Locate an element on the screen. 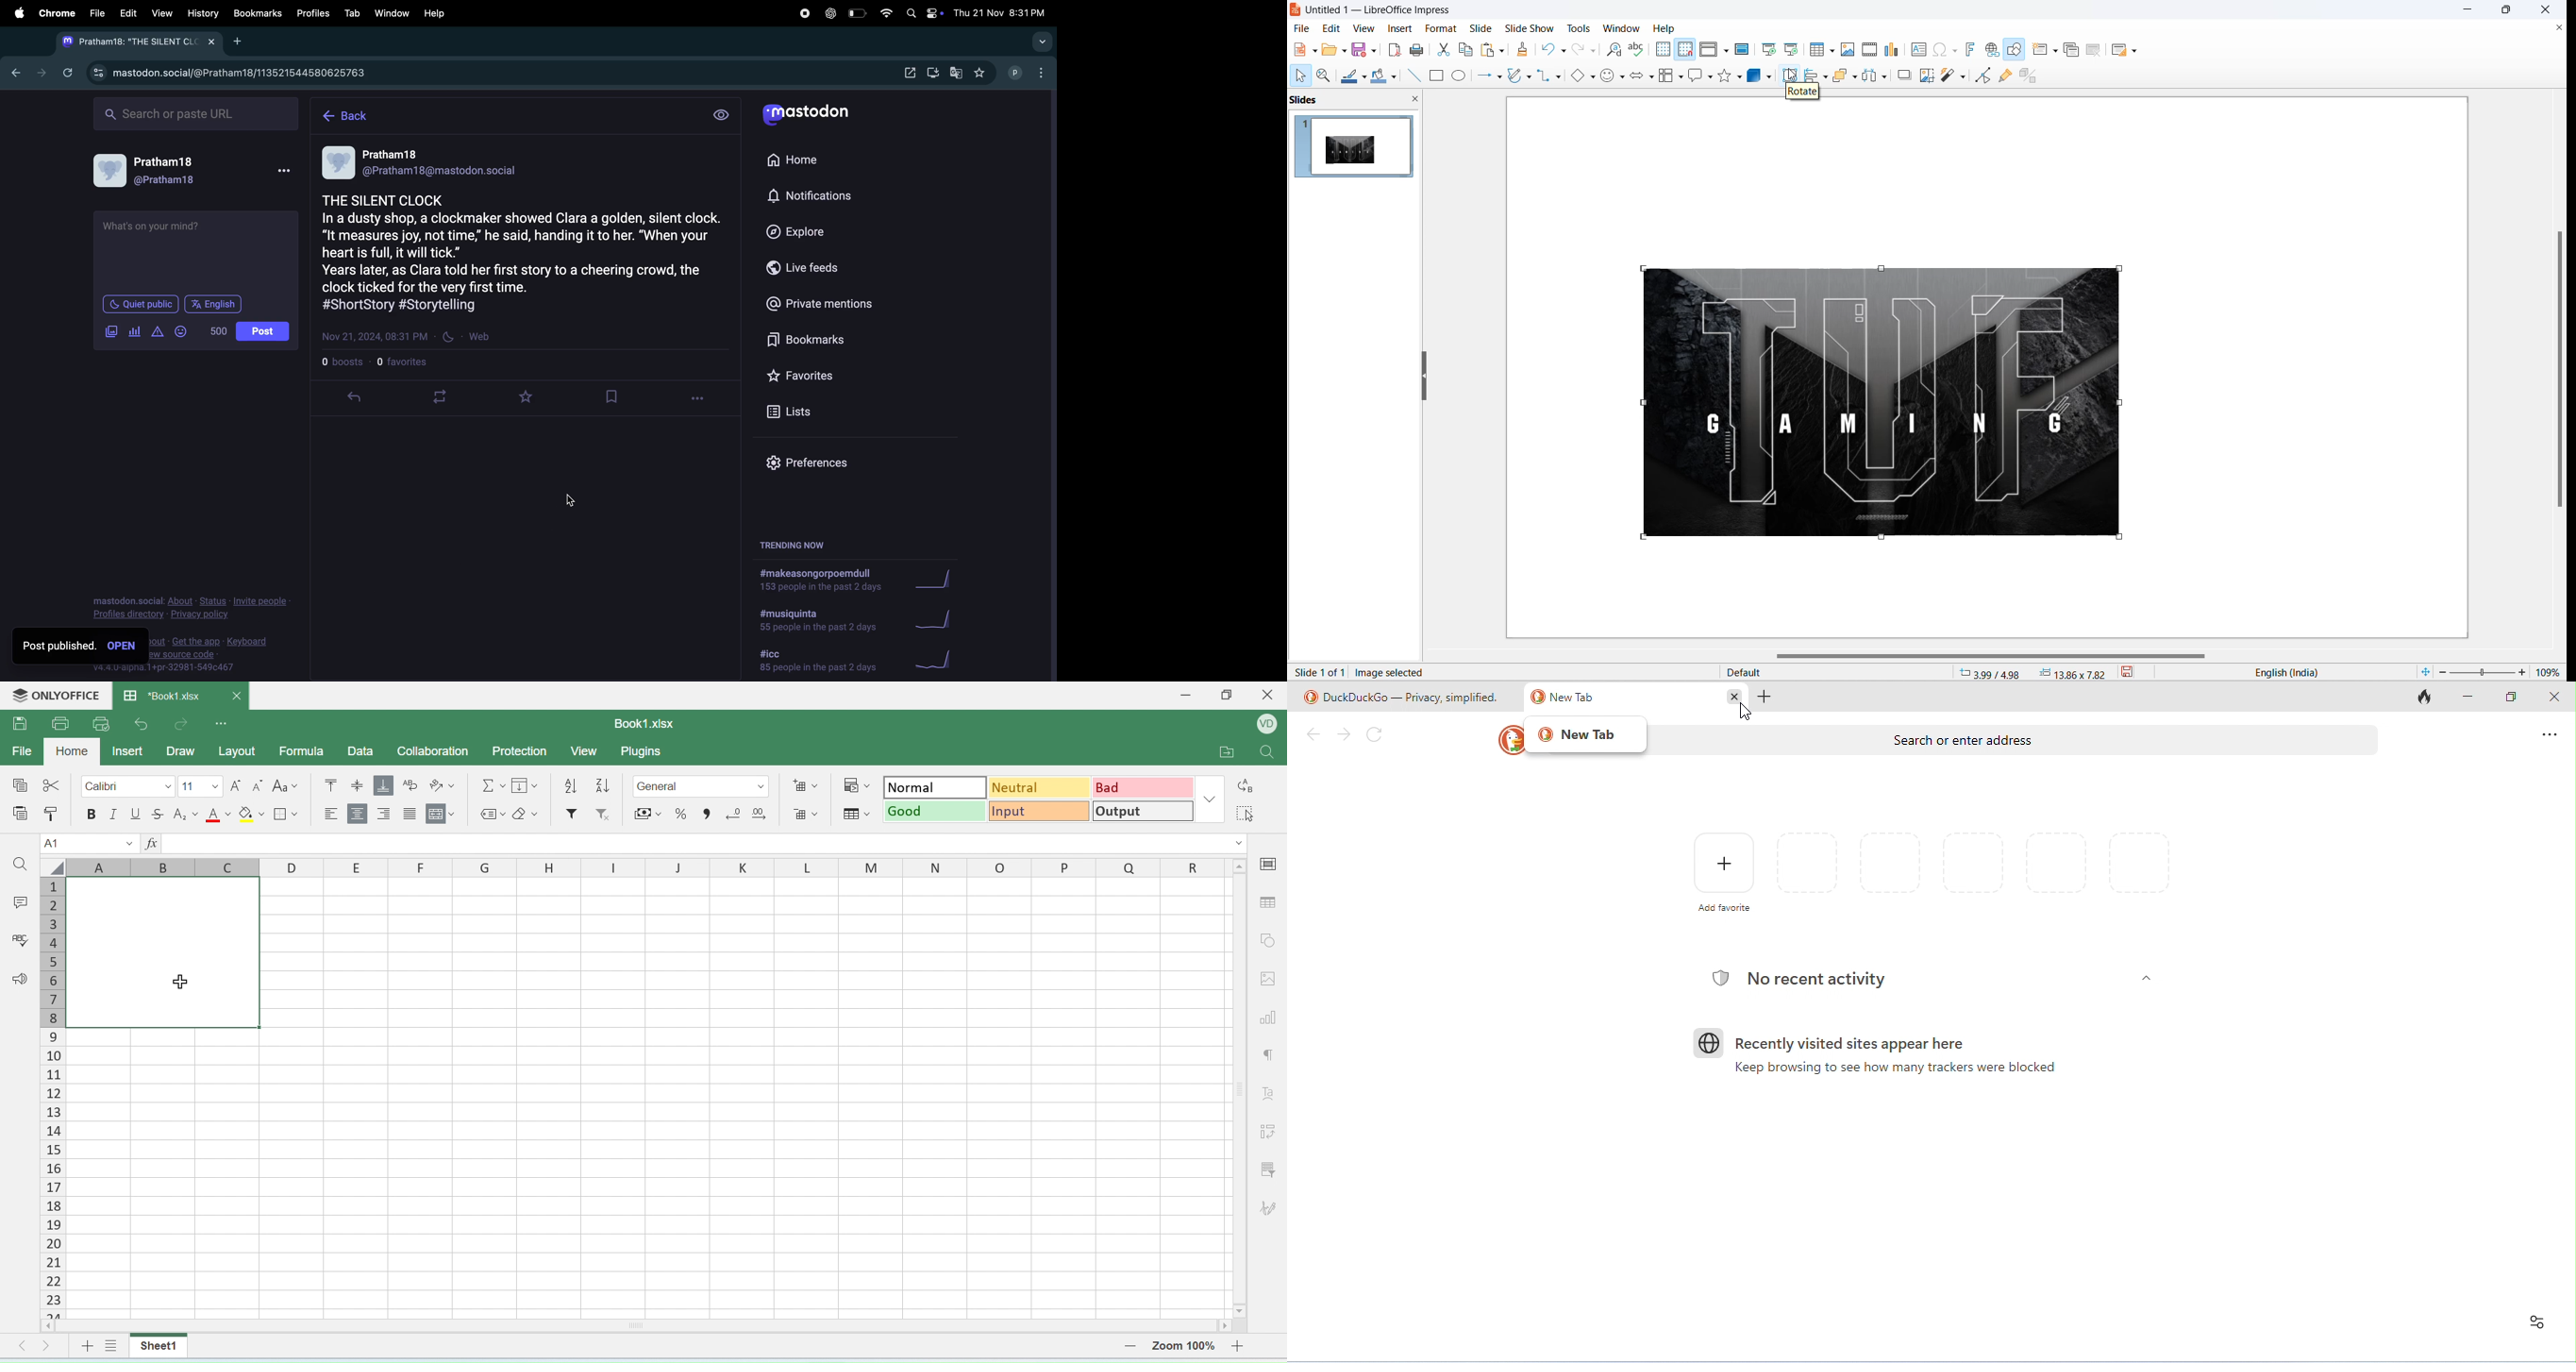  formula is located at coordinates (489, 786).